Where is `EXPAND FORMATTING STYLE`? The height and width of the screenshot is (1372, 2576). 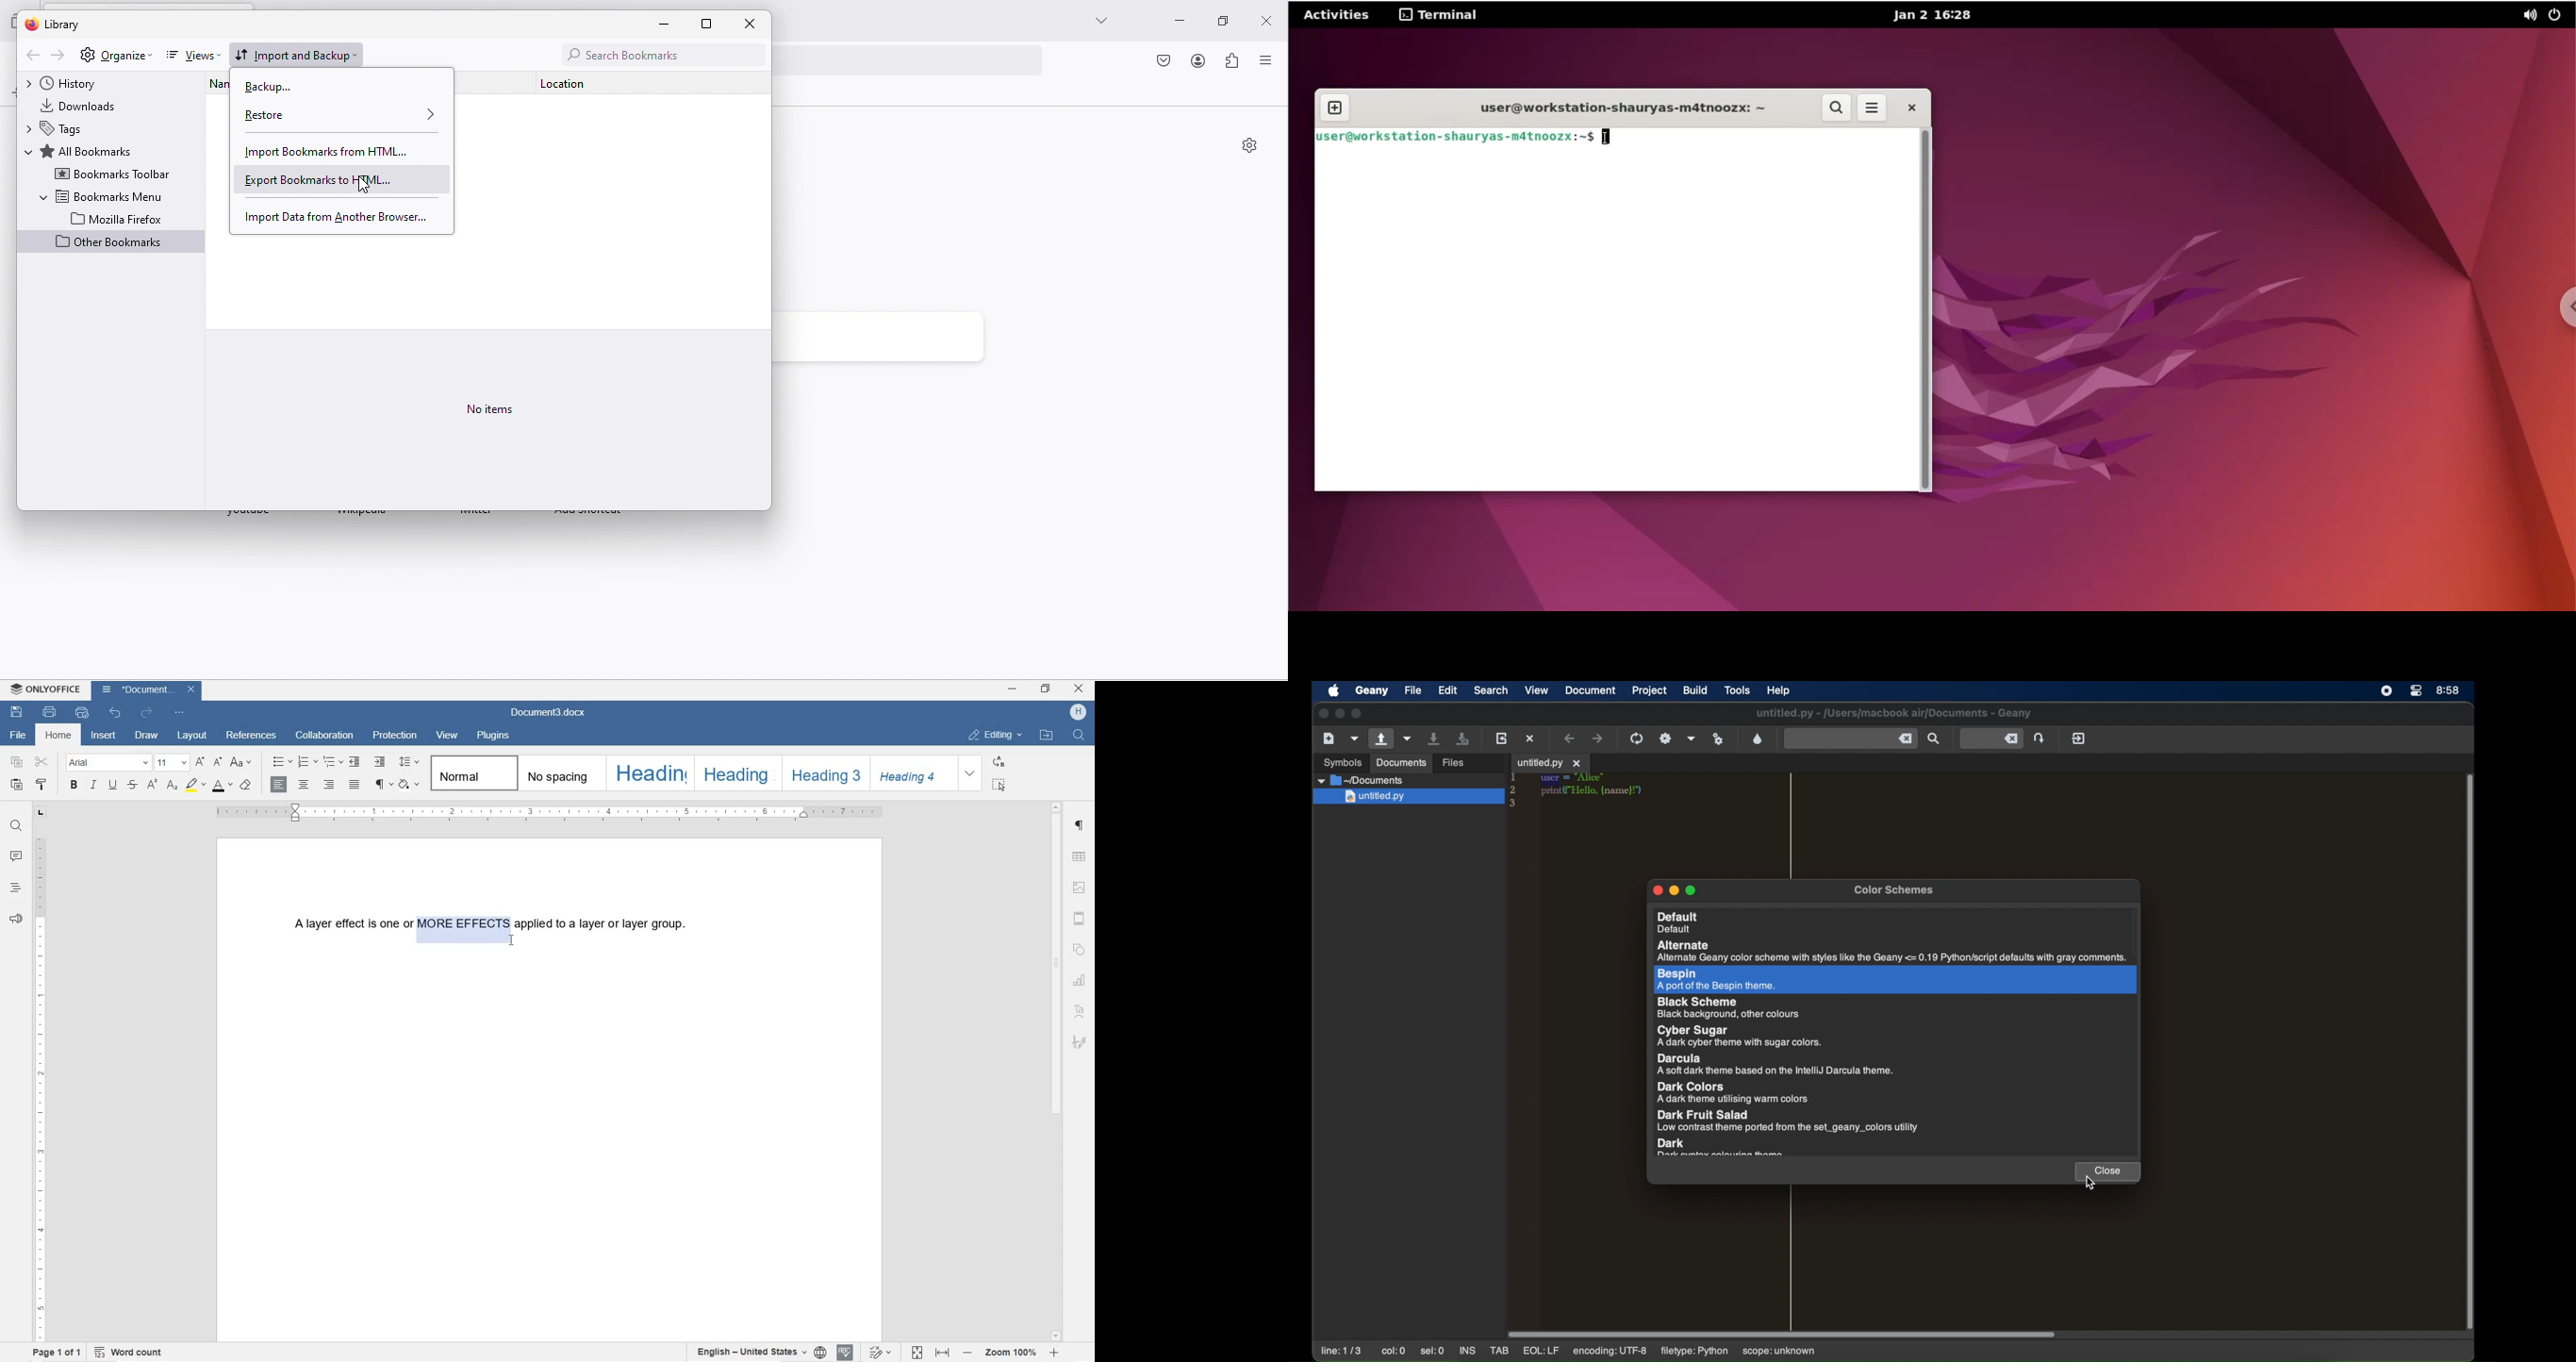 EXPAND FORMATTING STYLE is located at coordinates (973, 774).